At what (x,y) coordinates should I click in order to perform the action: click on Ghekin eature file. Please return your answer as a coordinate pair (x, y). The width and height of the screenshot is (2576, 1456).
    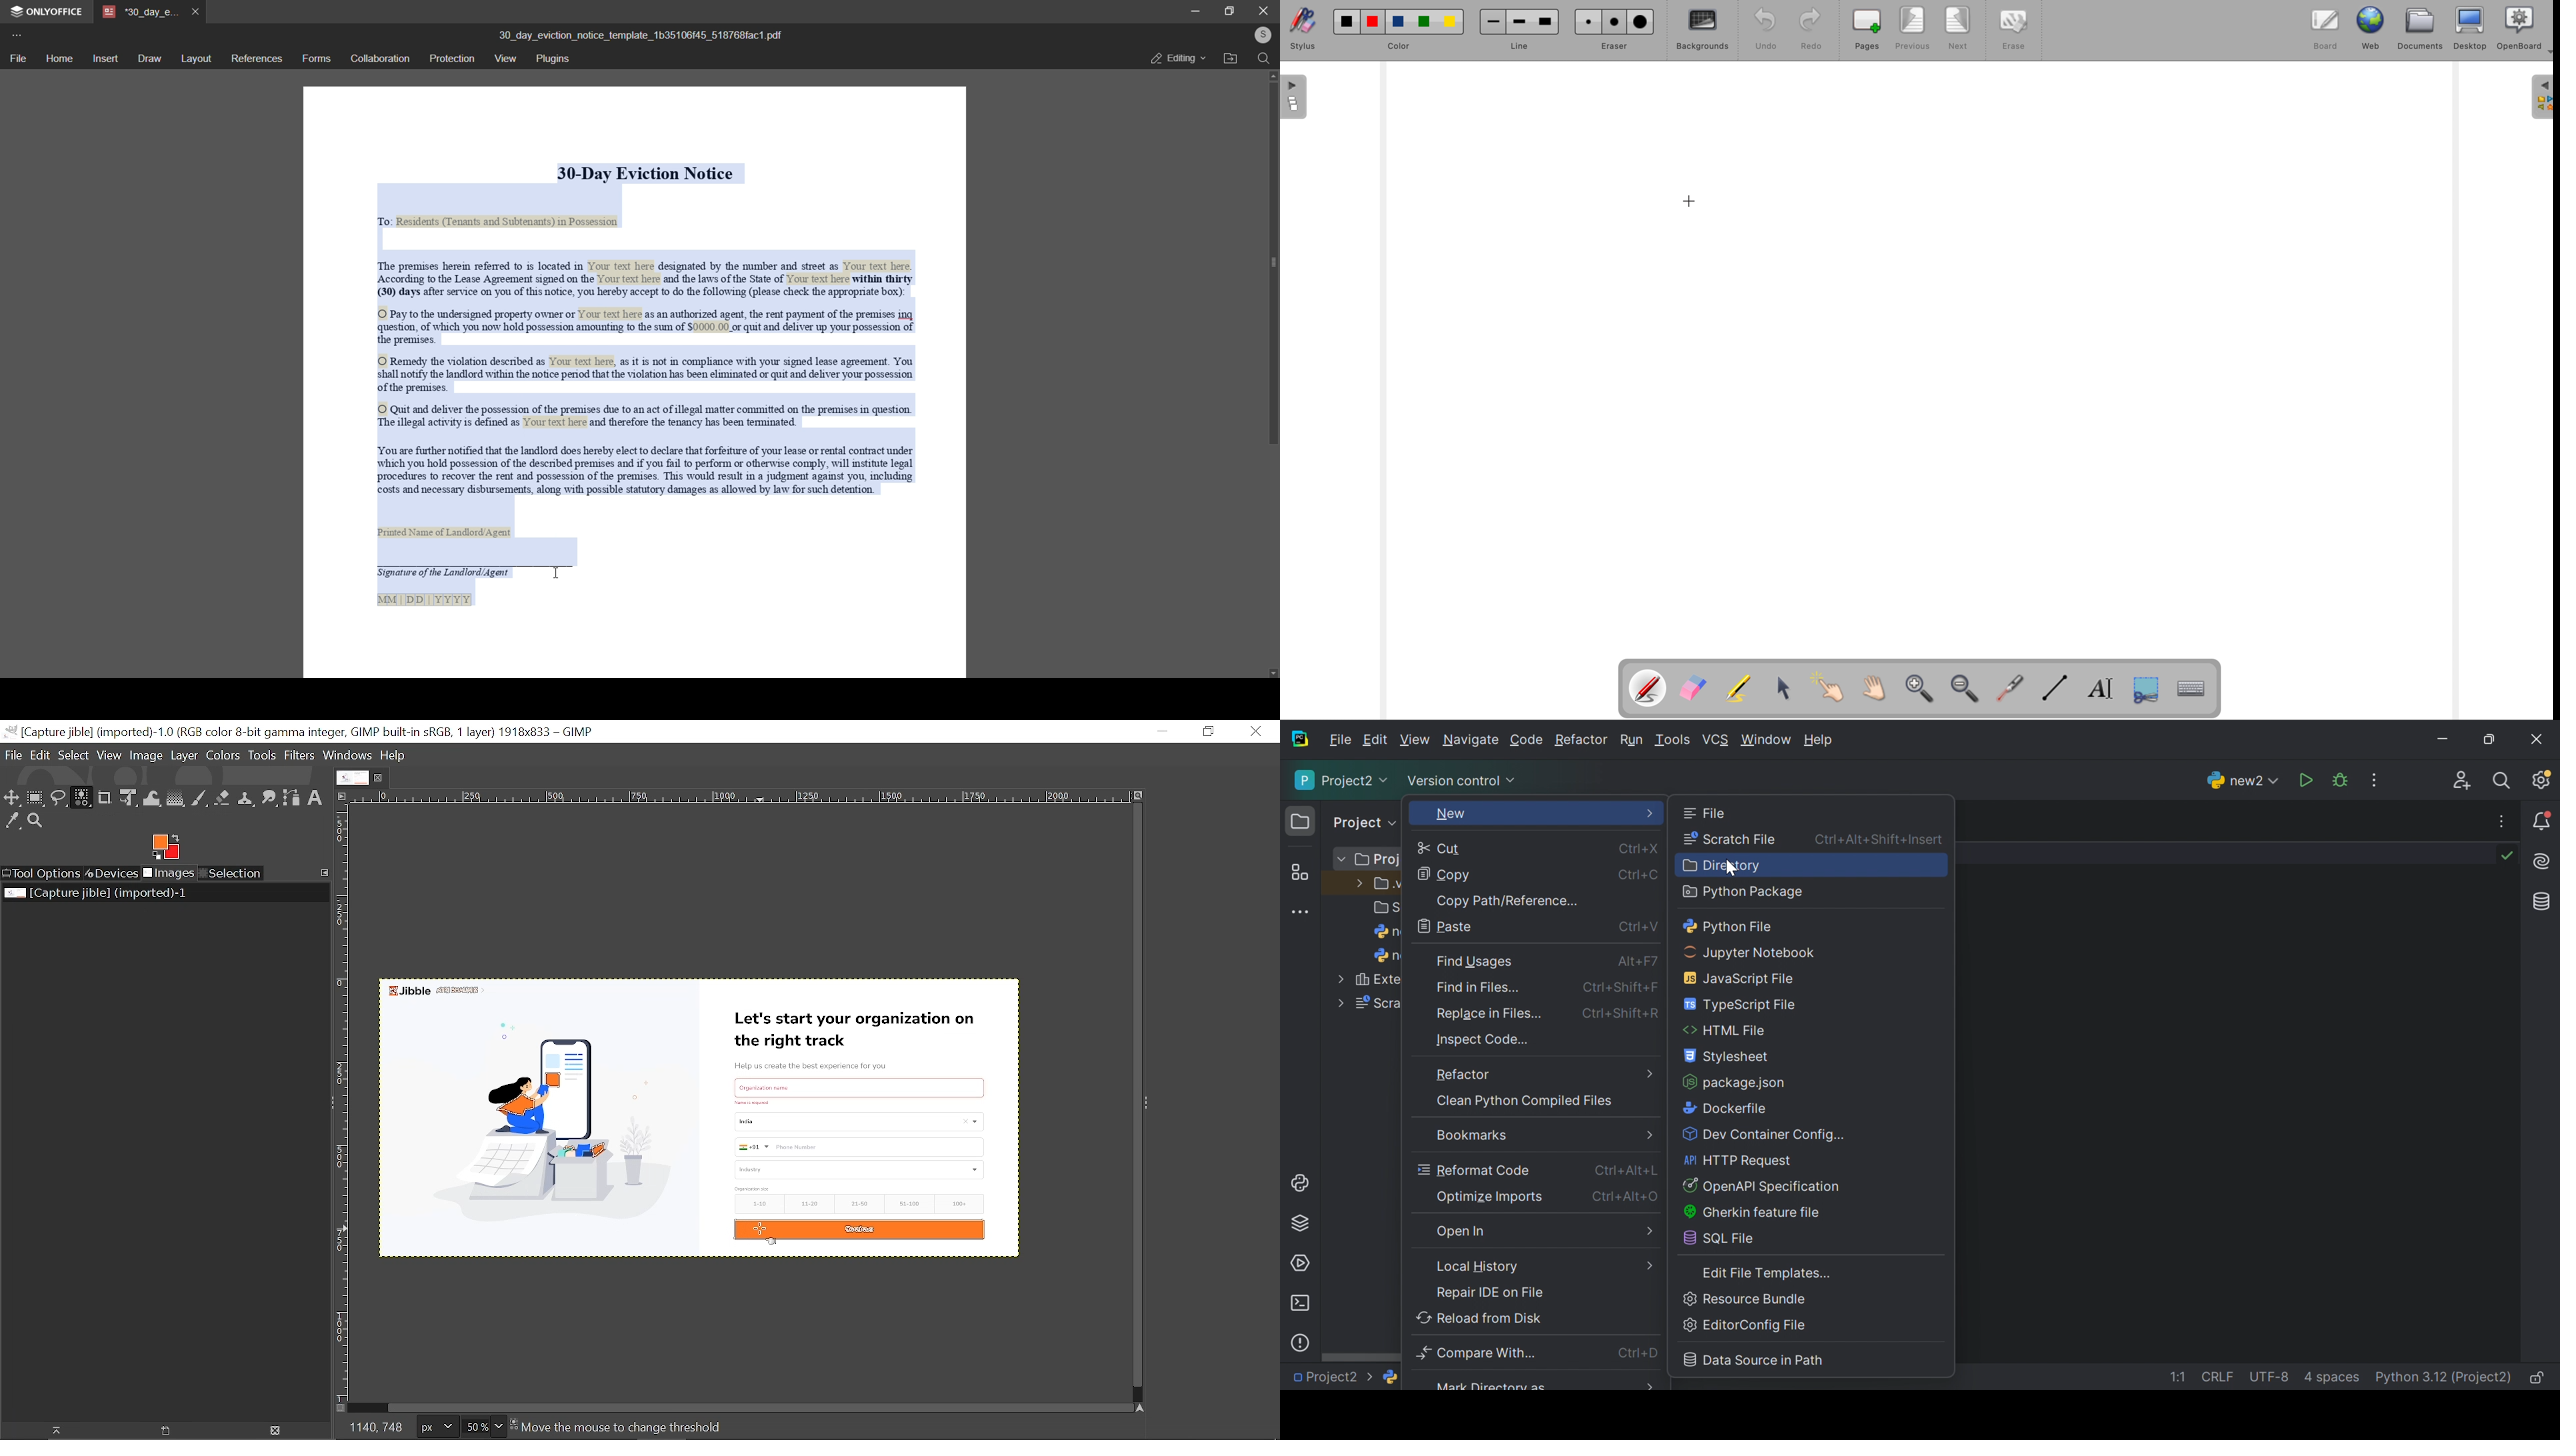
    Looking at the image, I should click on (1758, 1214).